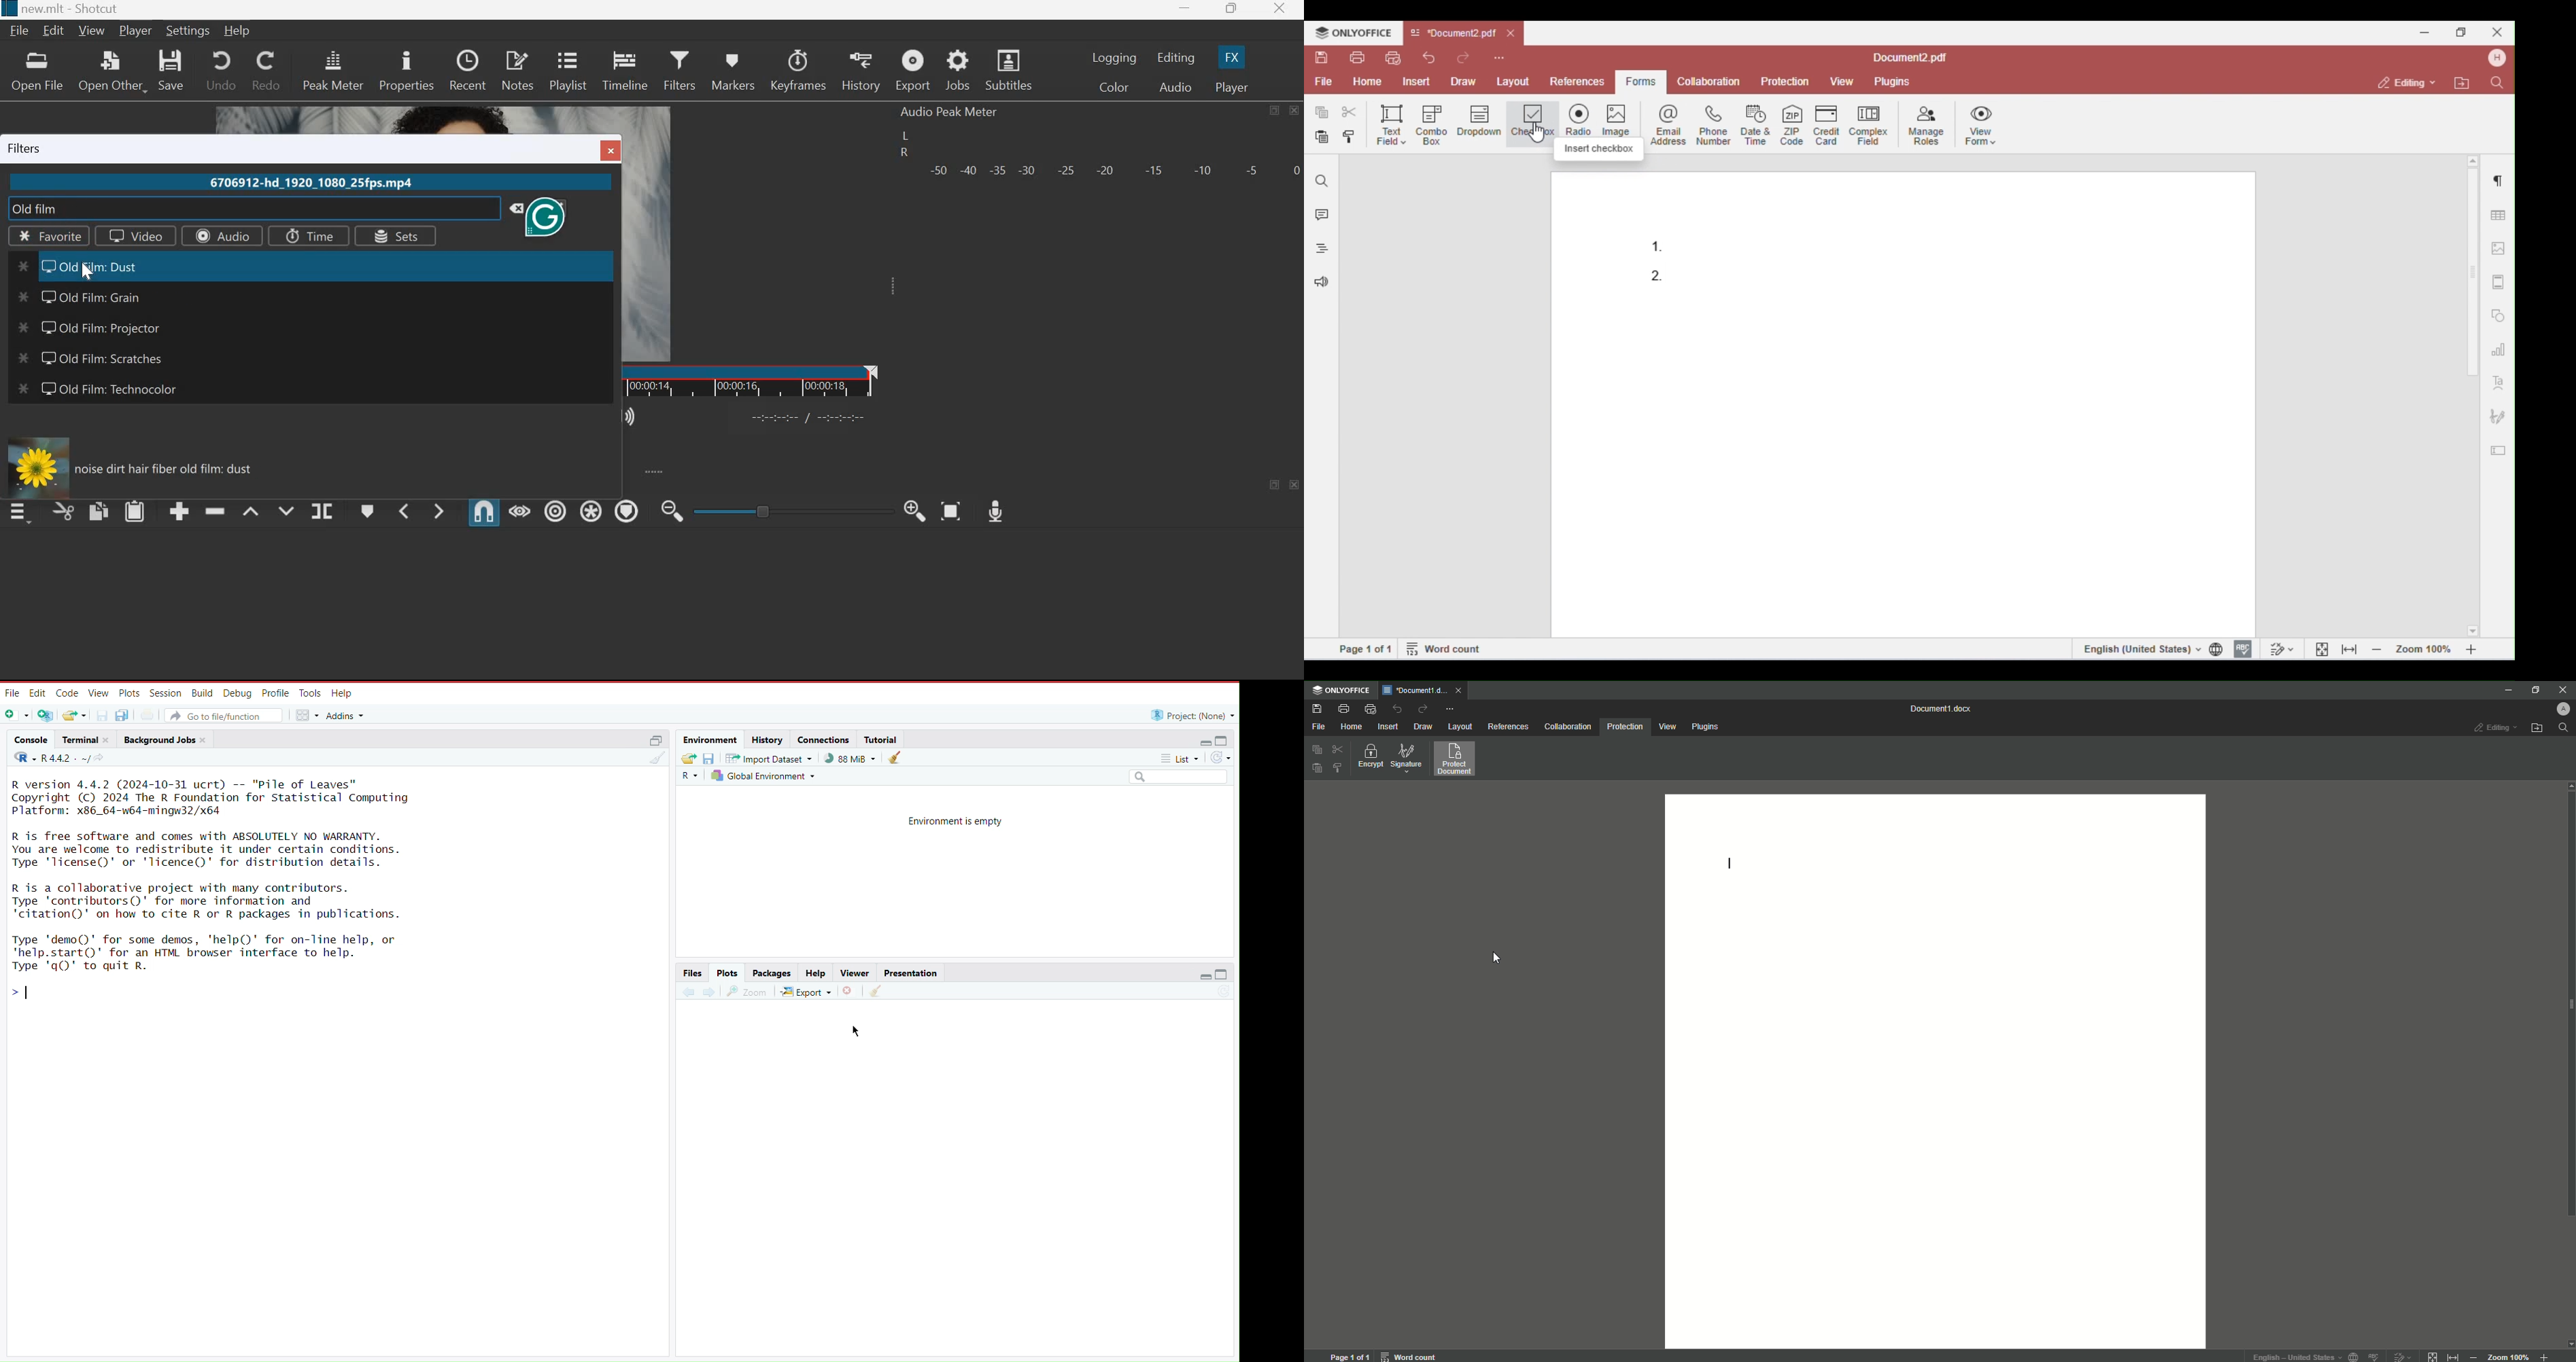 This screenshot has height=1372, width=2576. Describe the element at coordinates (202, 692) in the screenshot. I see `Build` at that location.